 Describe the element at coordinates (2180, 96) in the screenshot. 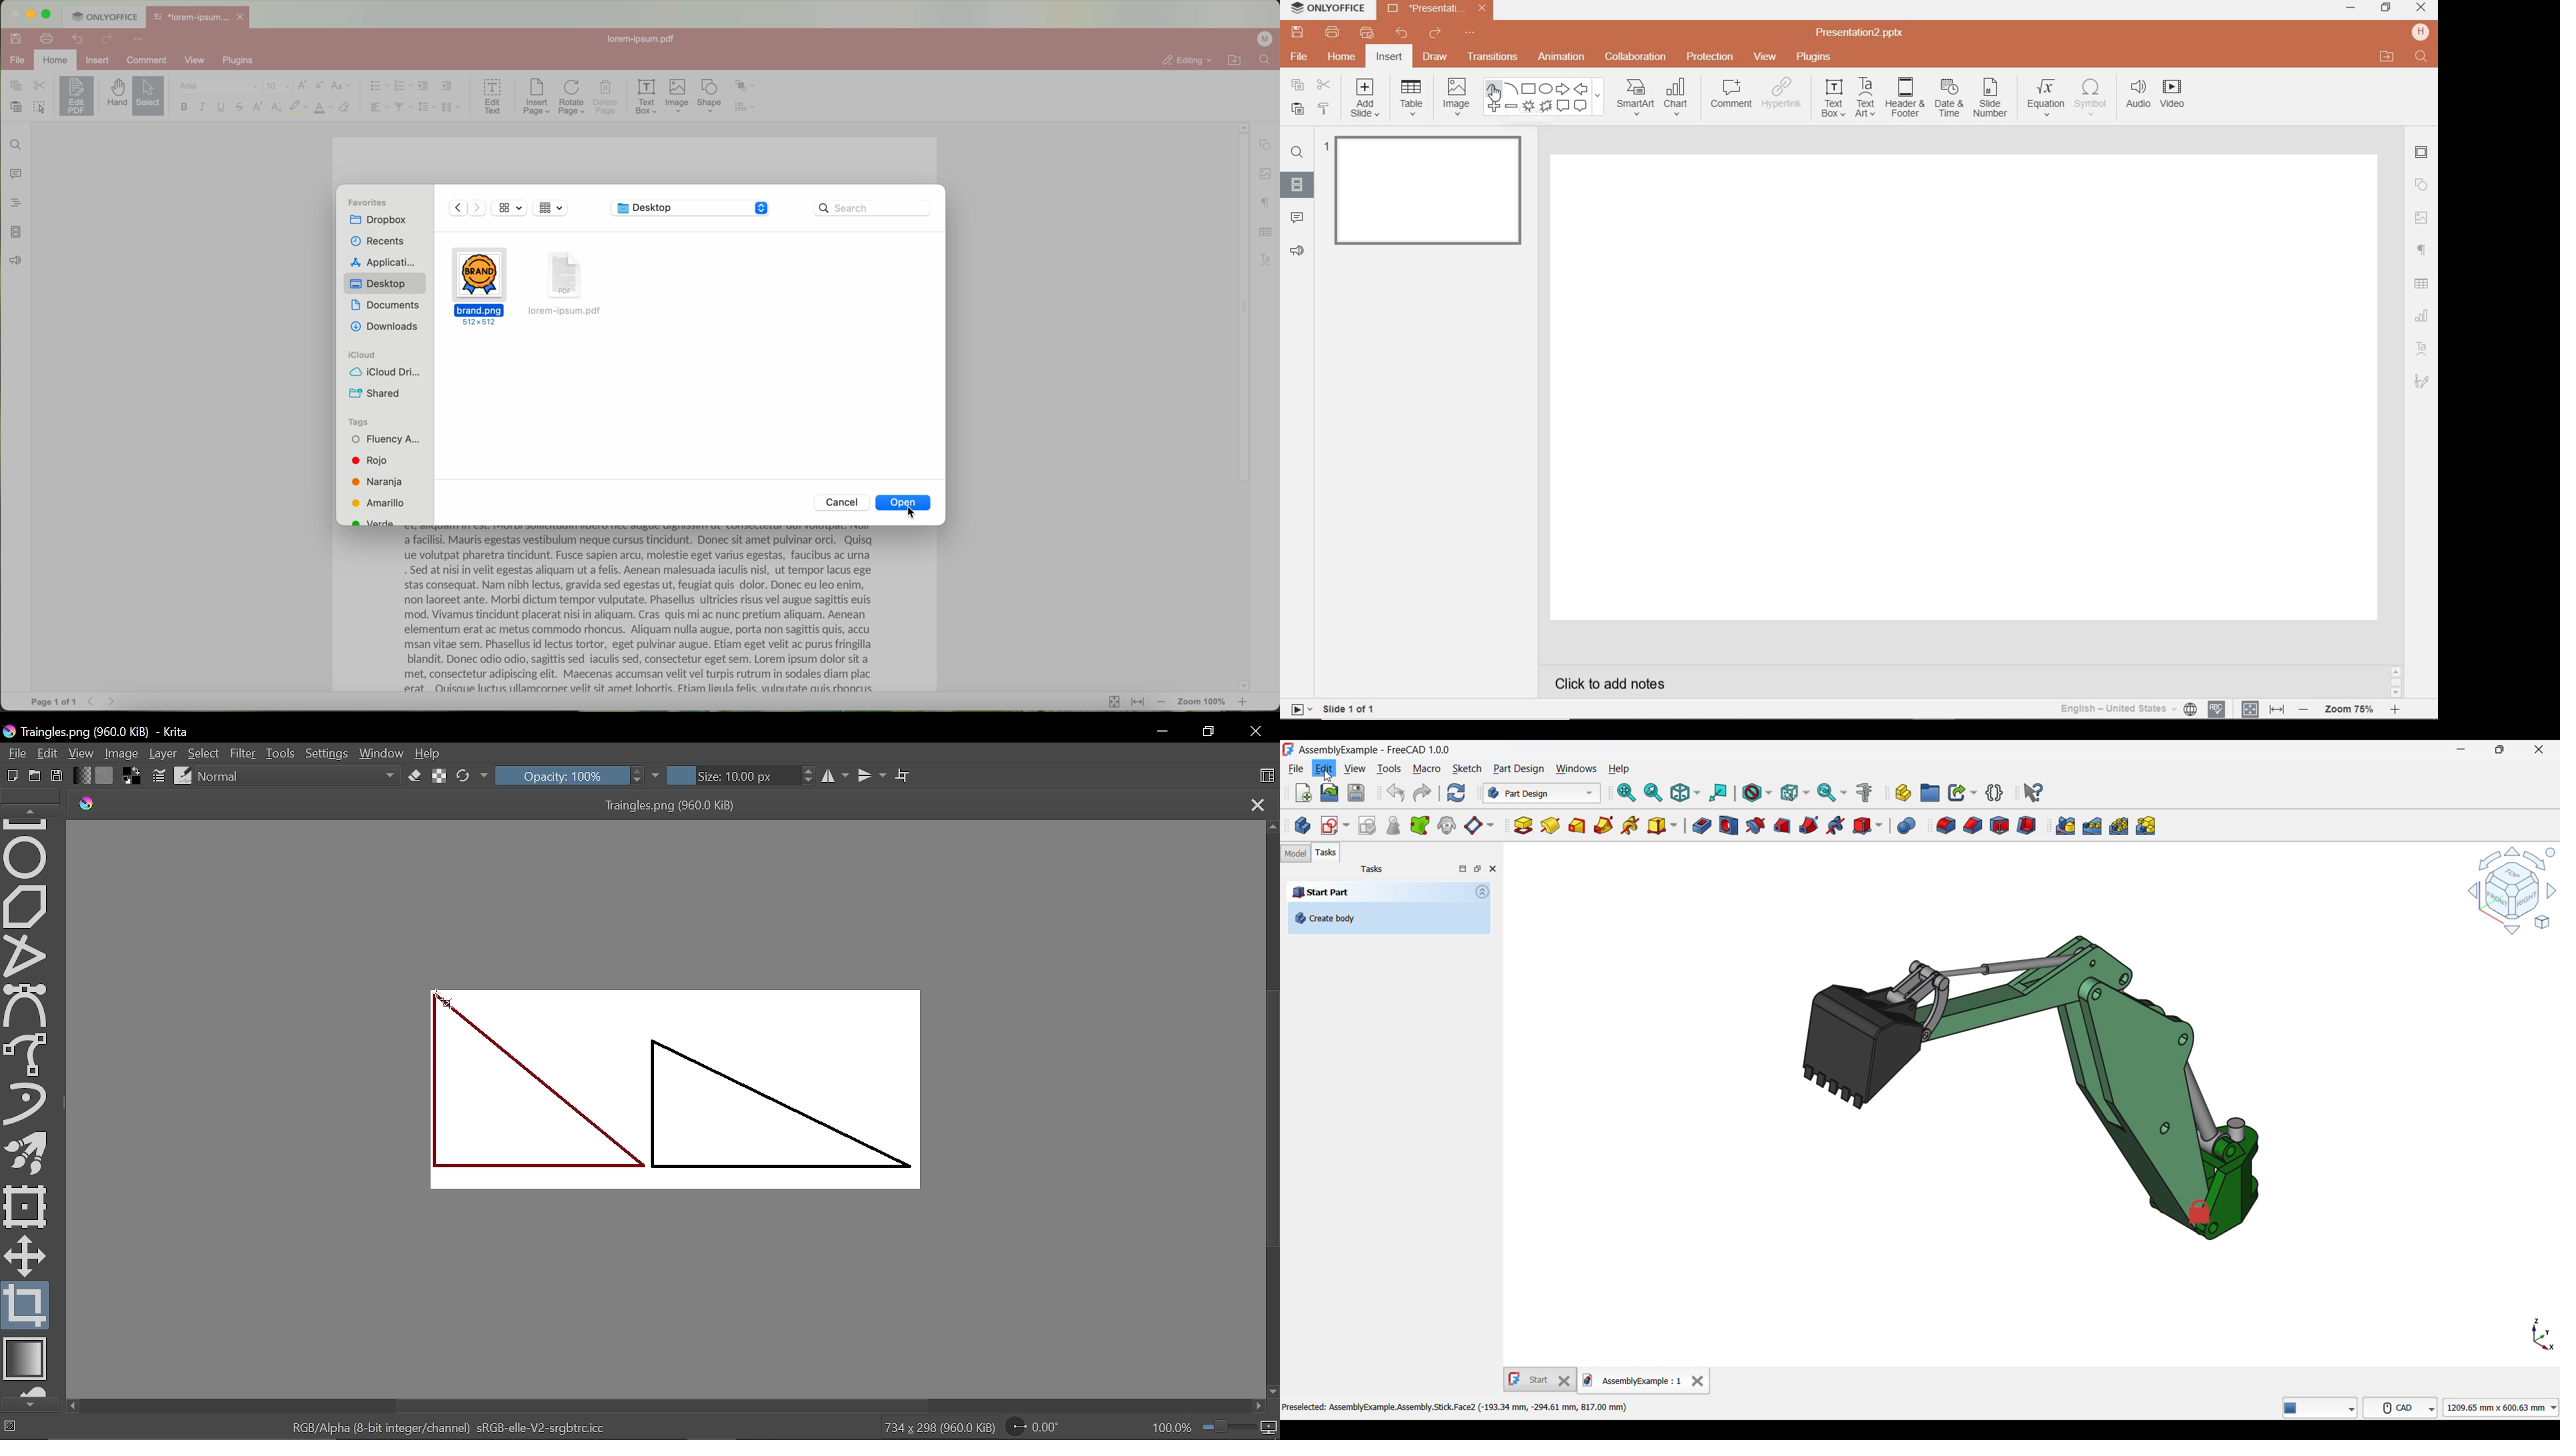

I see `VIDEO` at that location.